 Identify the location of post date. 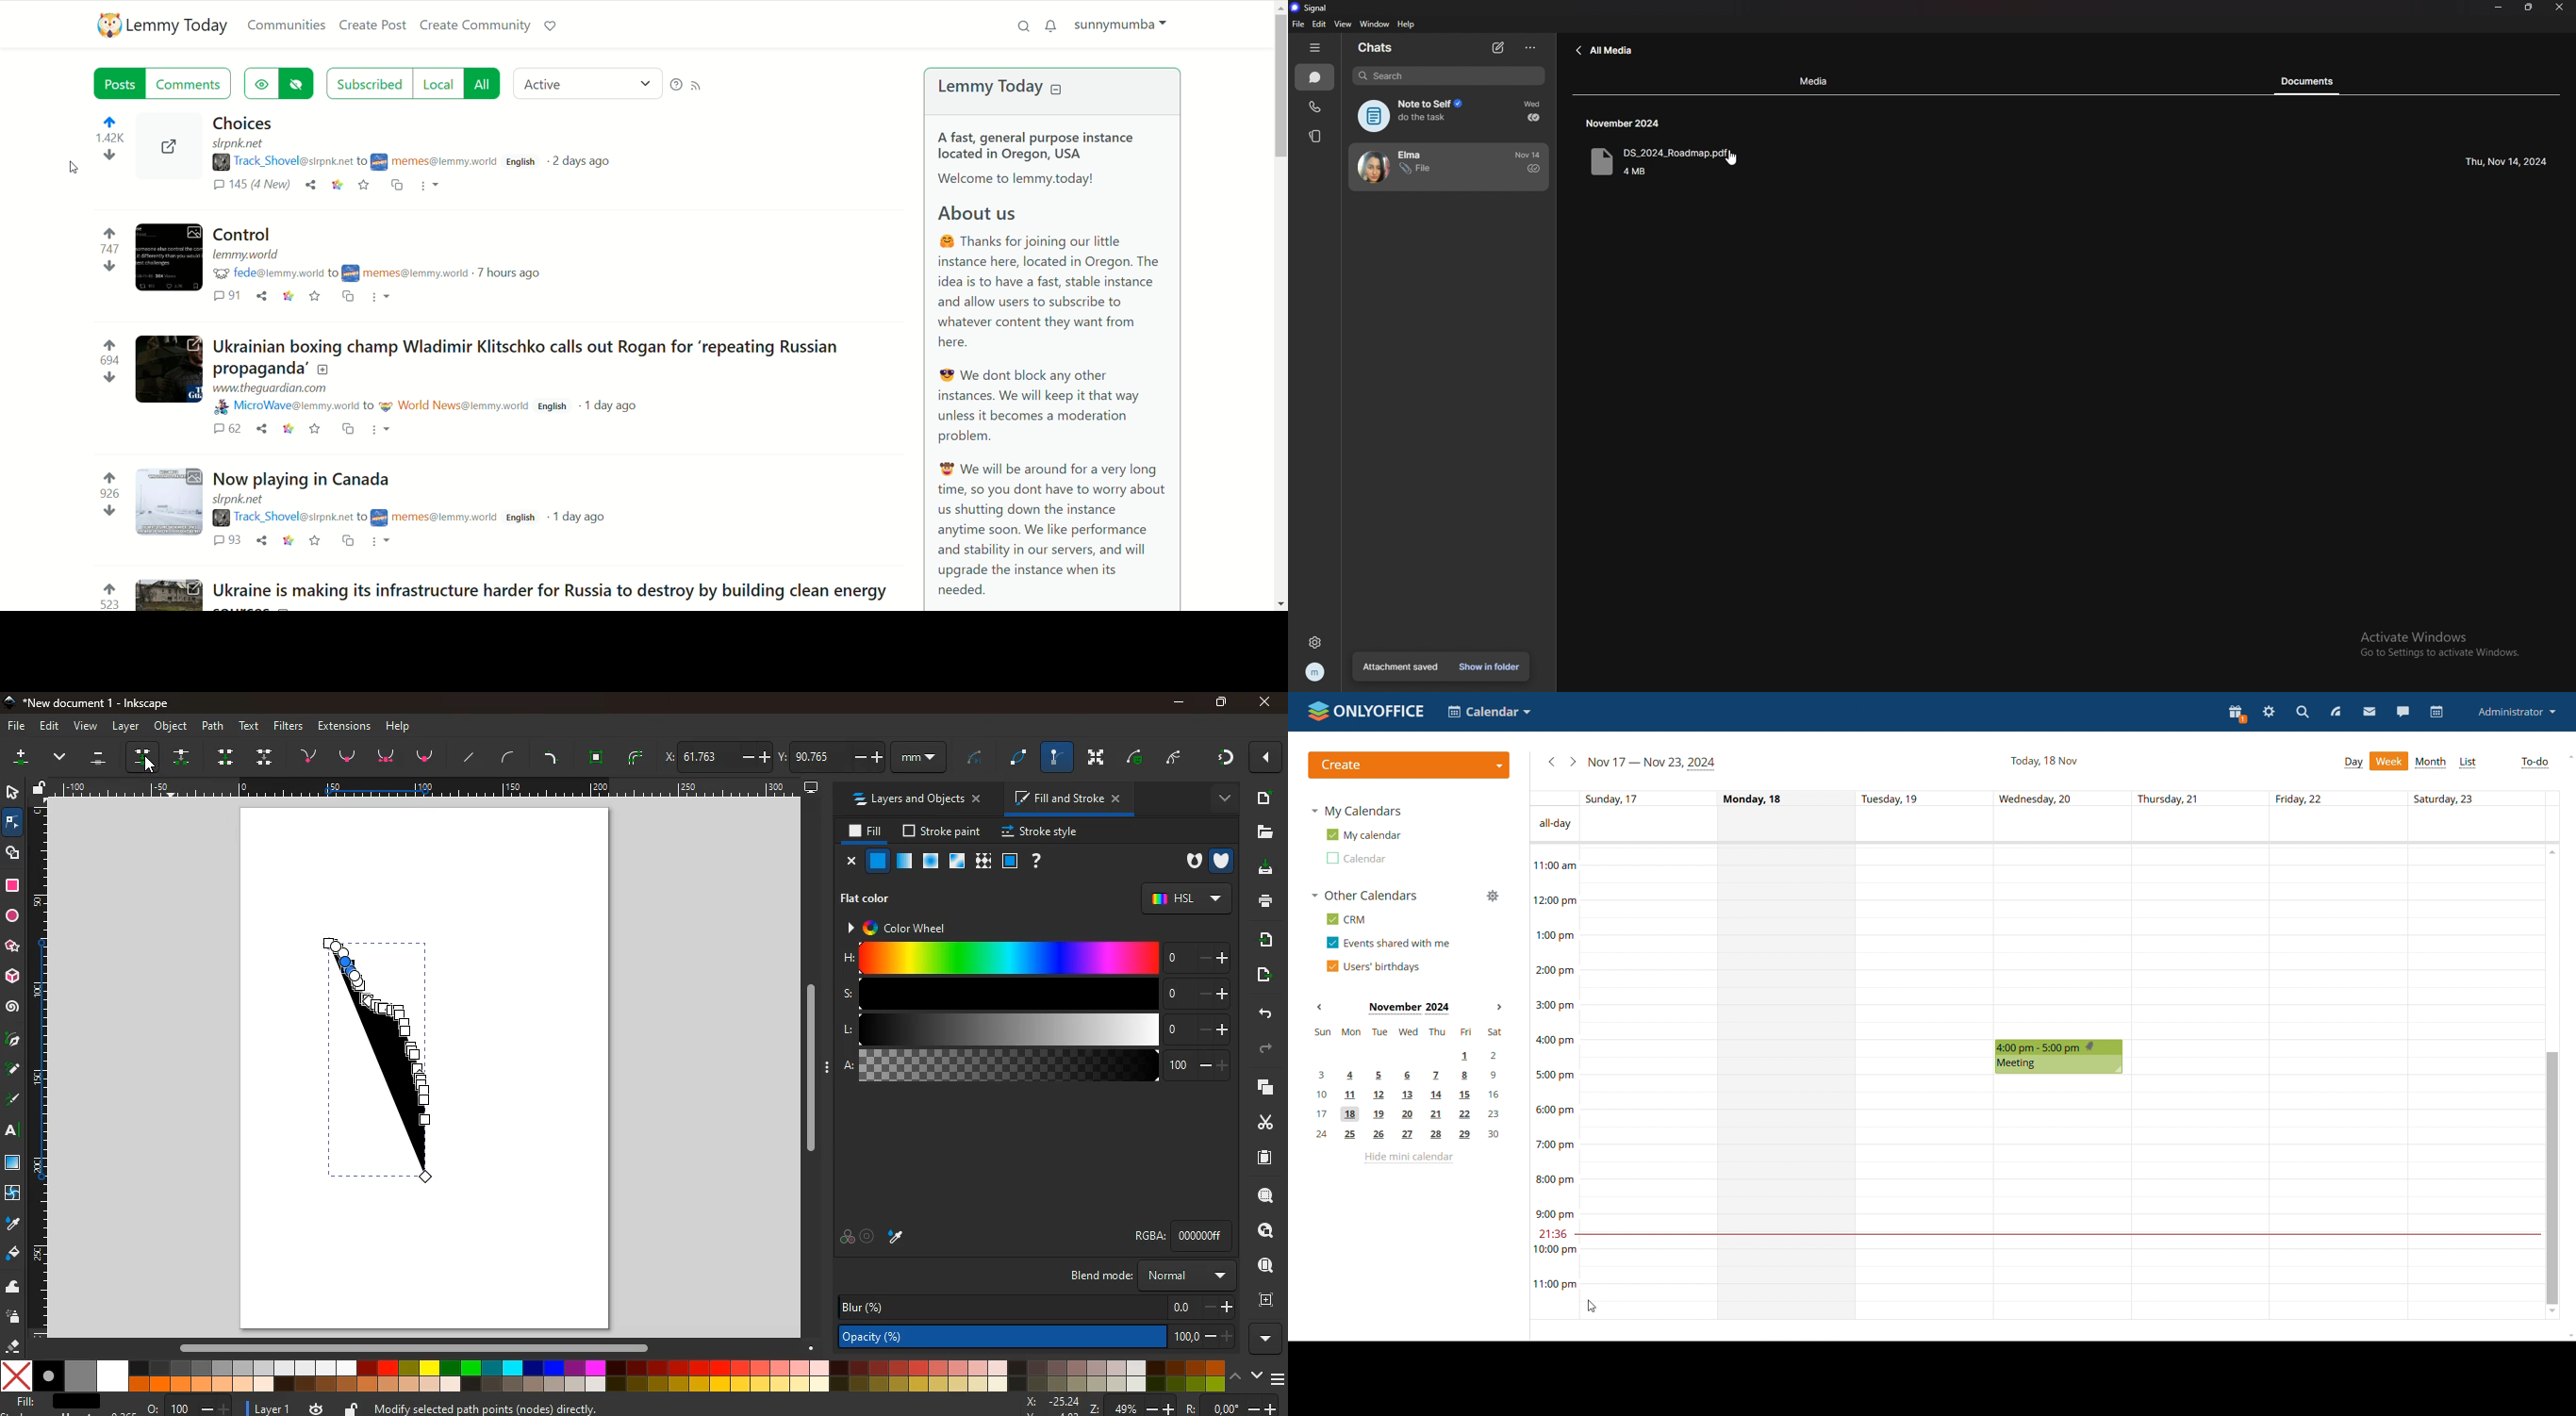
(582, 162).